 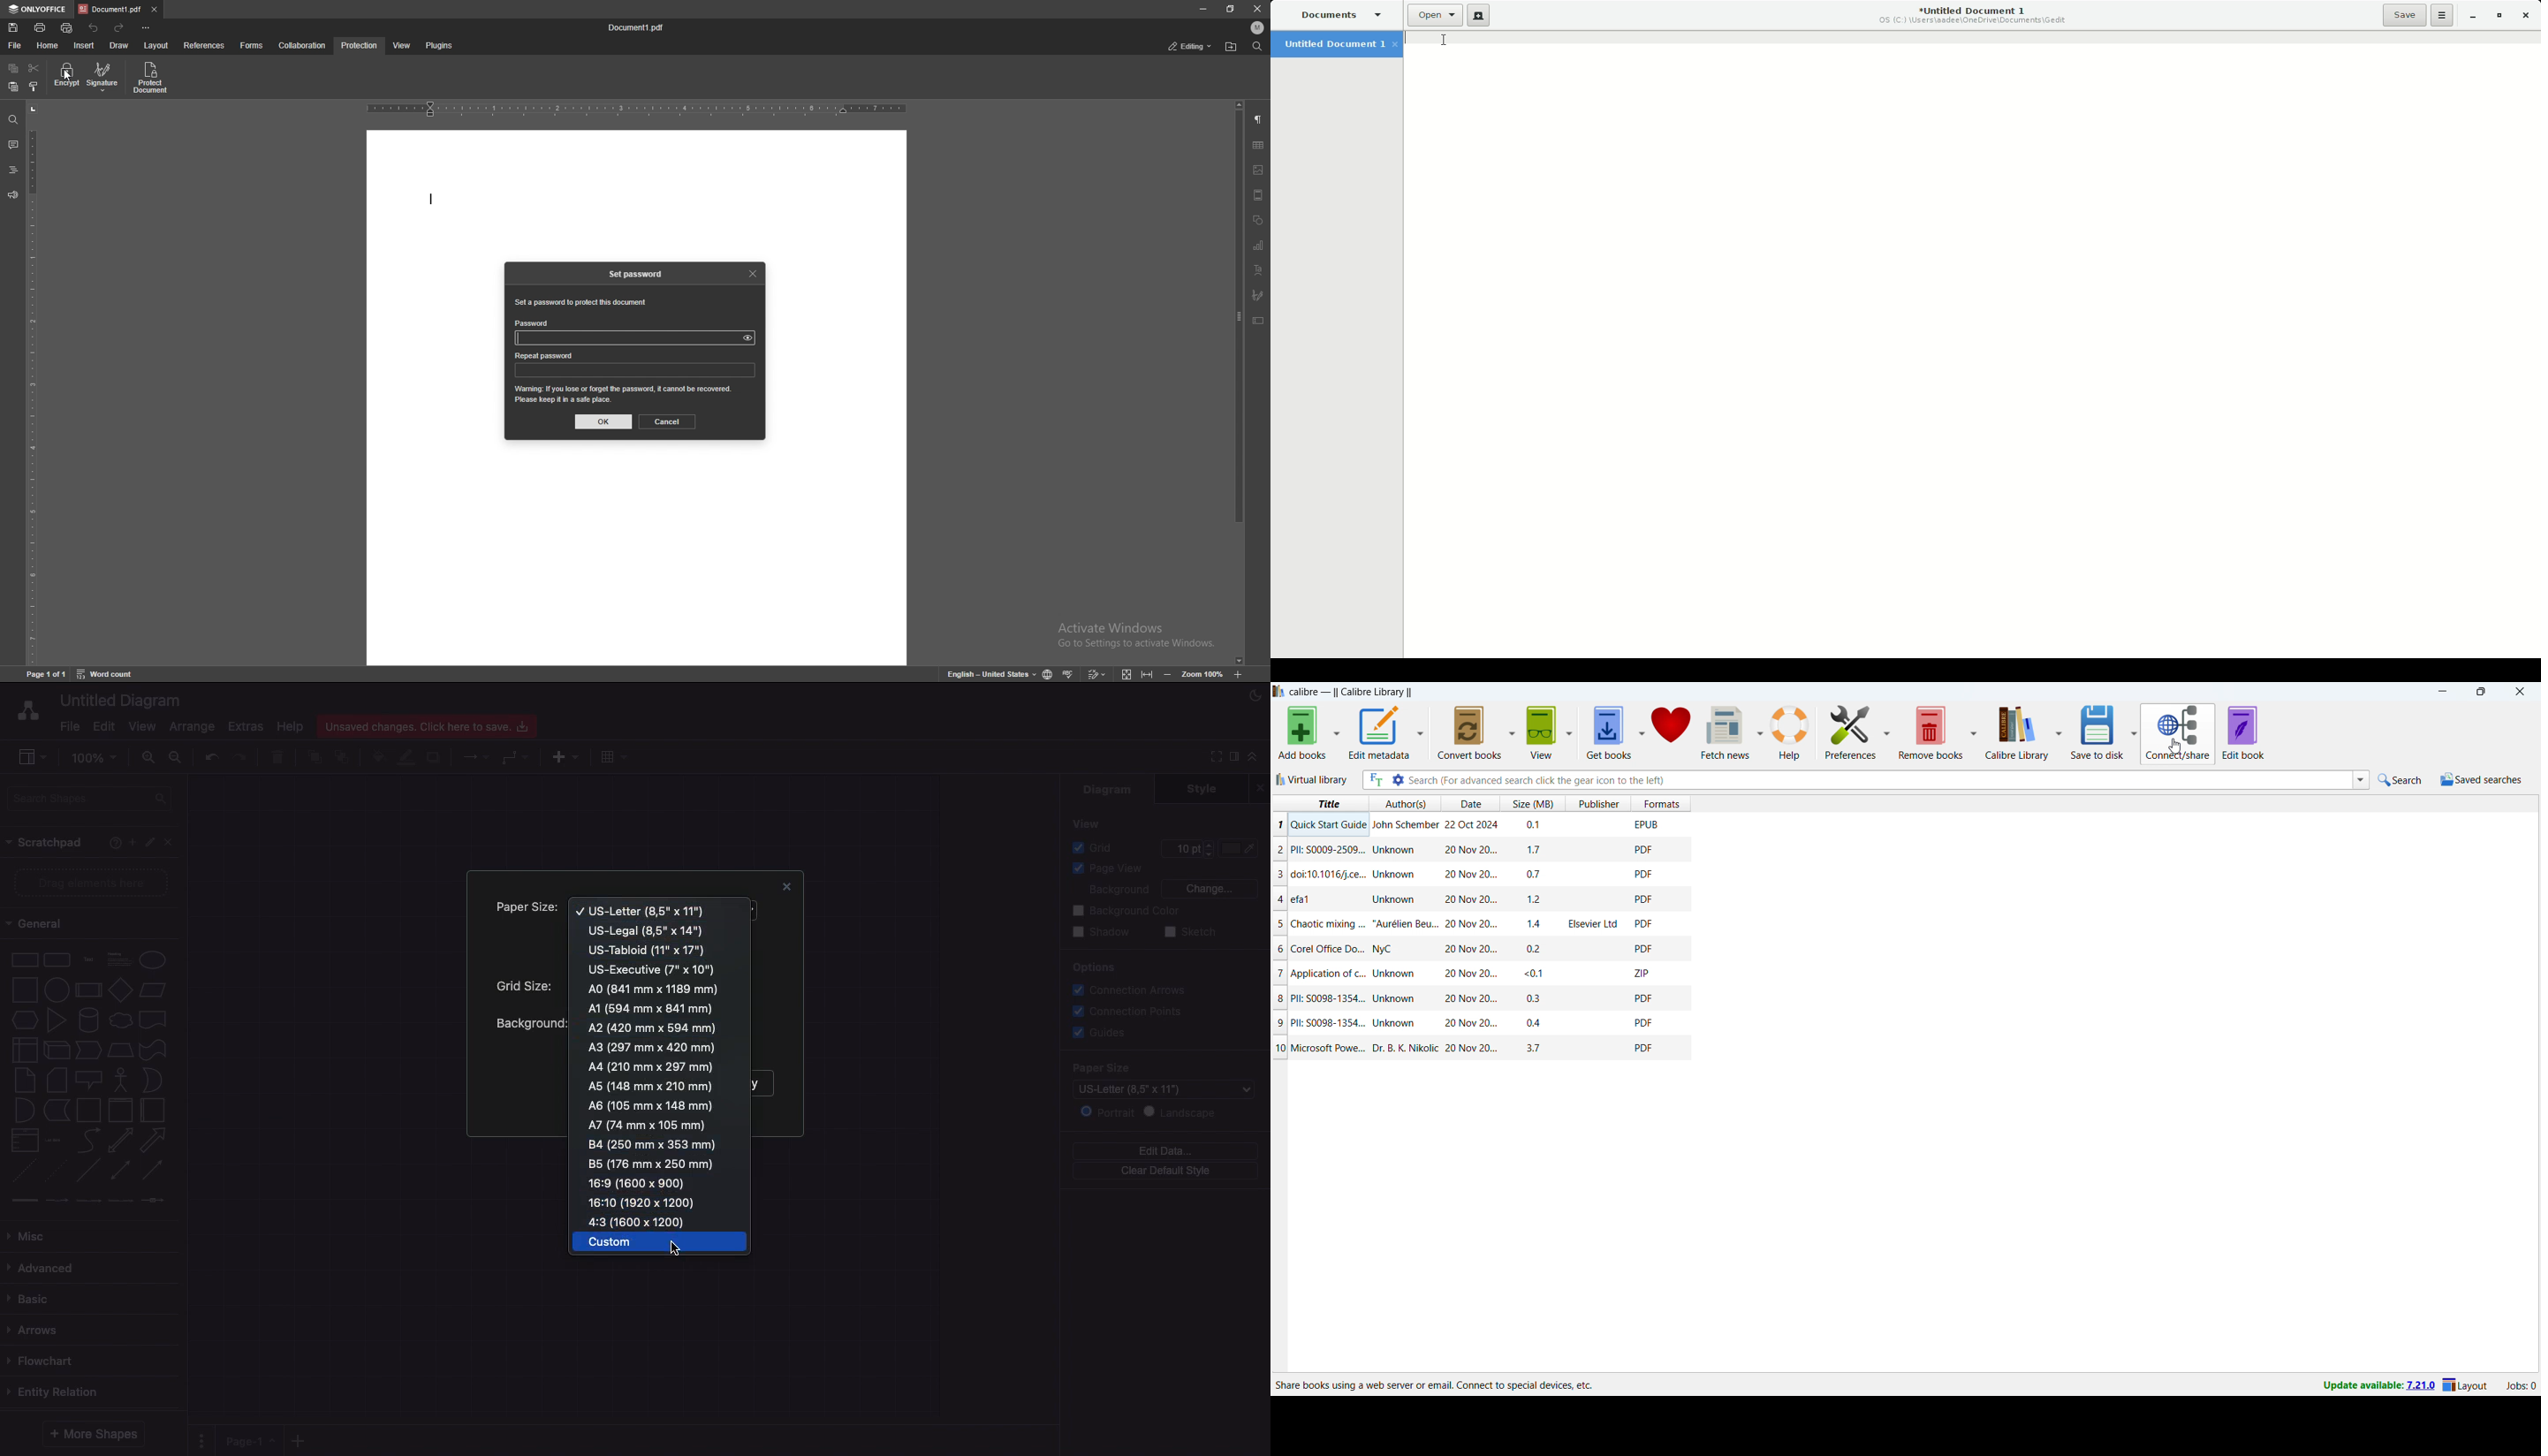 I want to click on Undo, so click(x=210, y=756).